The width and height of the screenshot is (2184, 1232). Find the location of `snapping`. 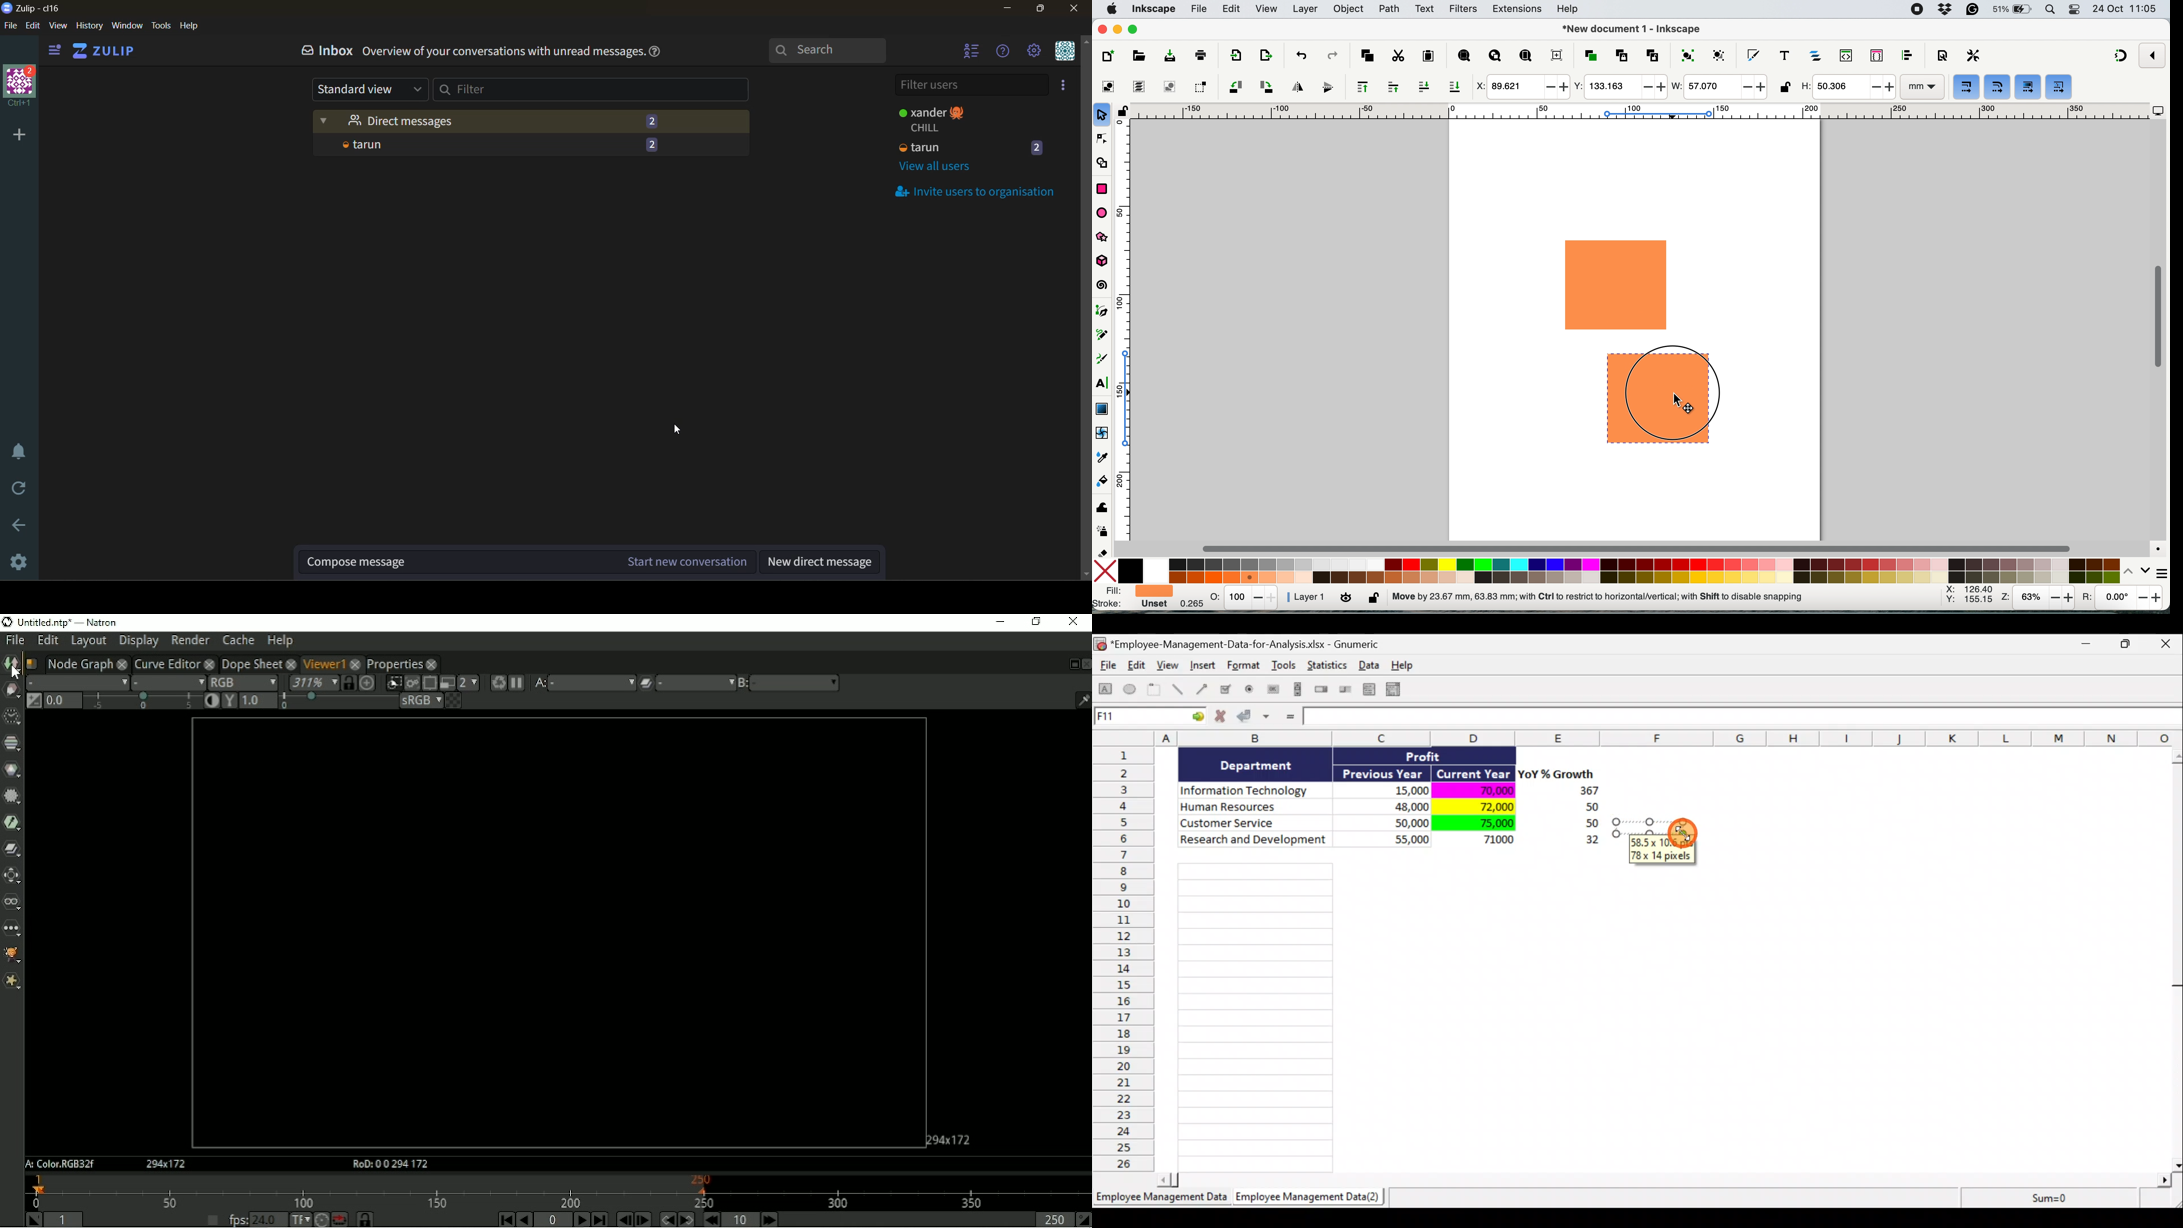

snapping is located at coordinates (2122, 57).